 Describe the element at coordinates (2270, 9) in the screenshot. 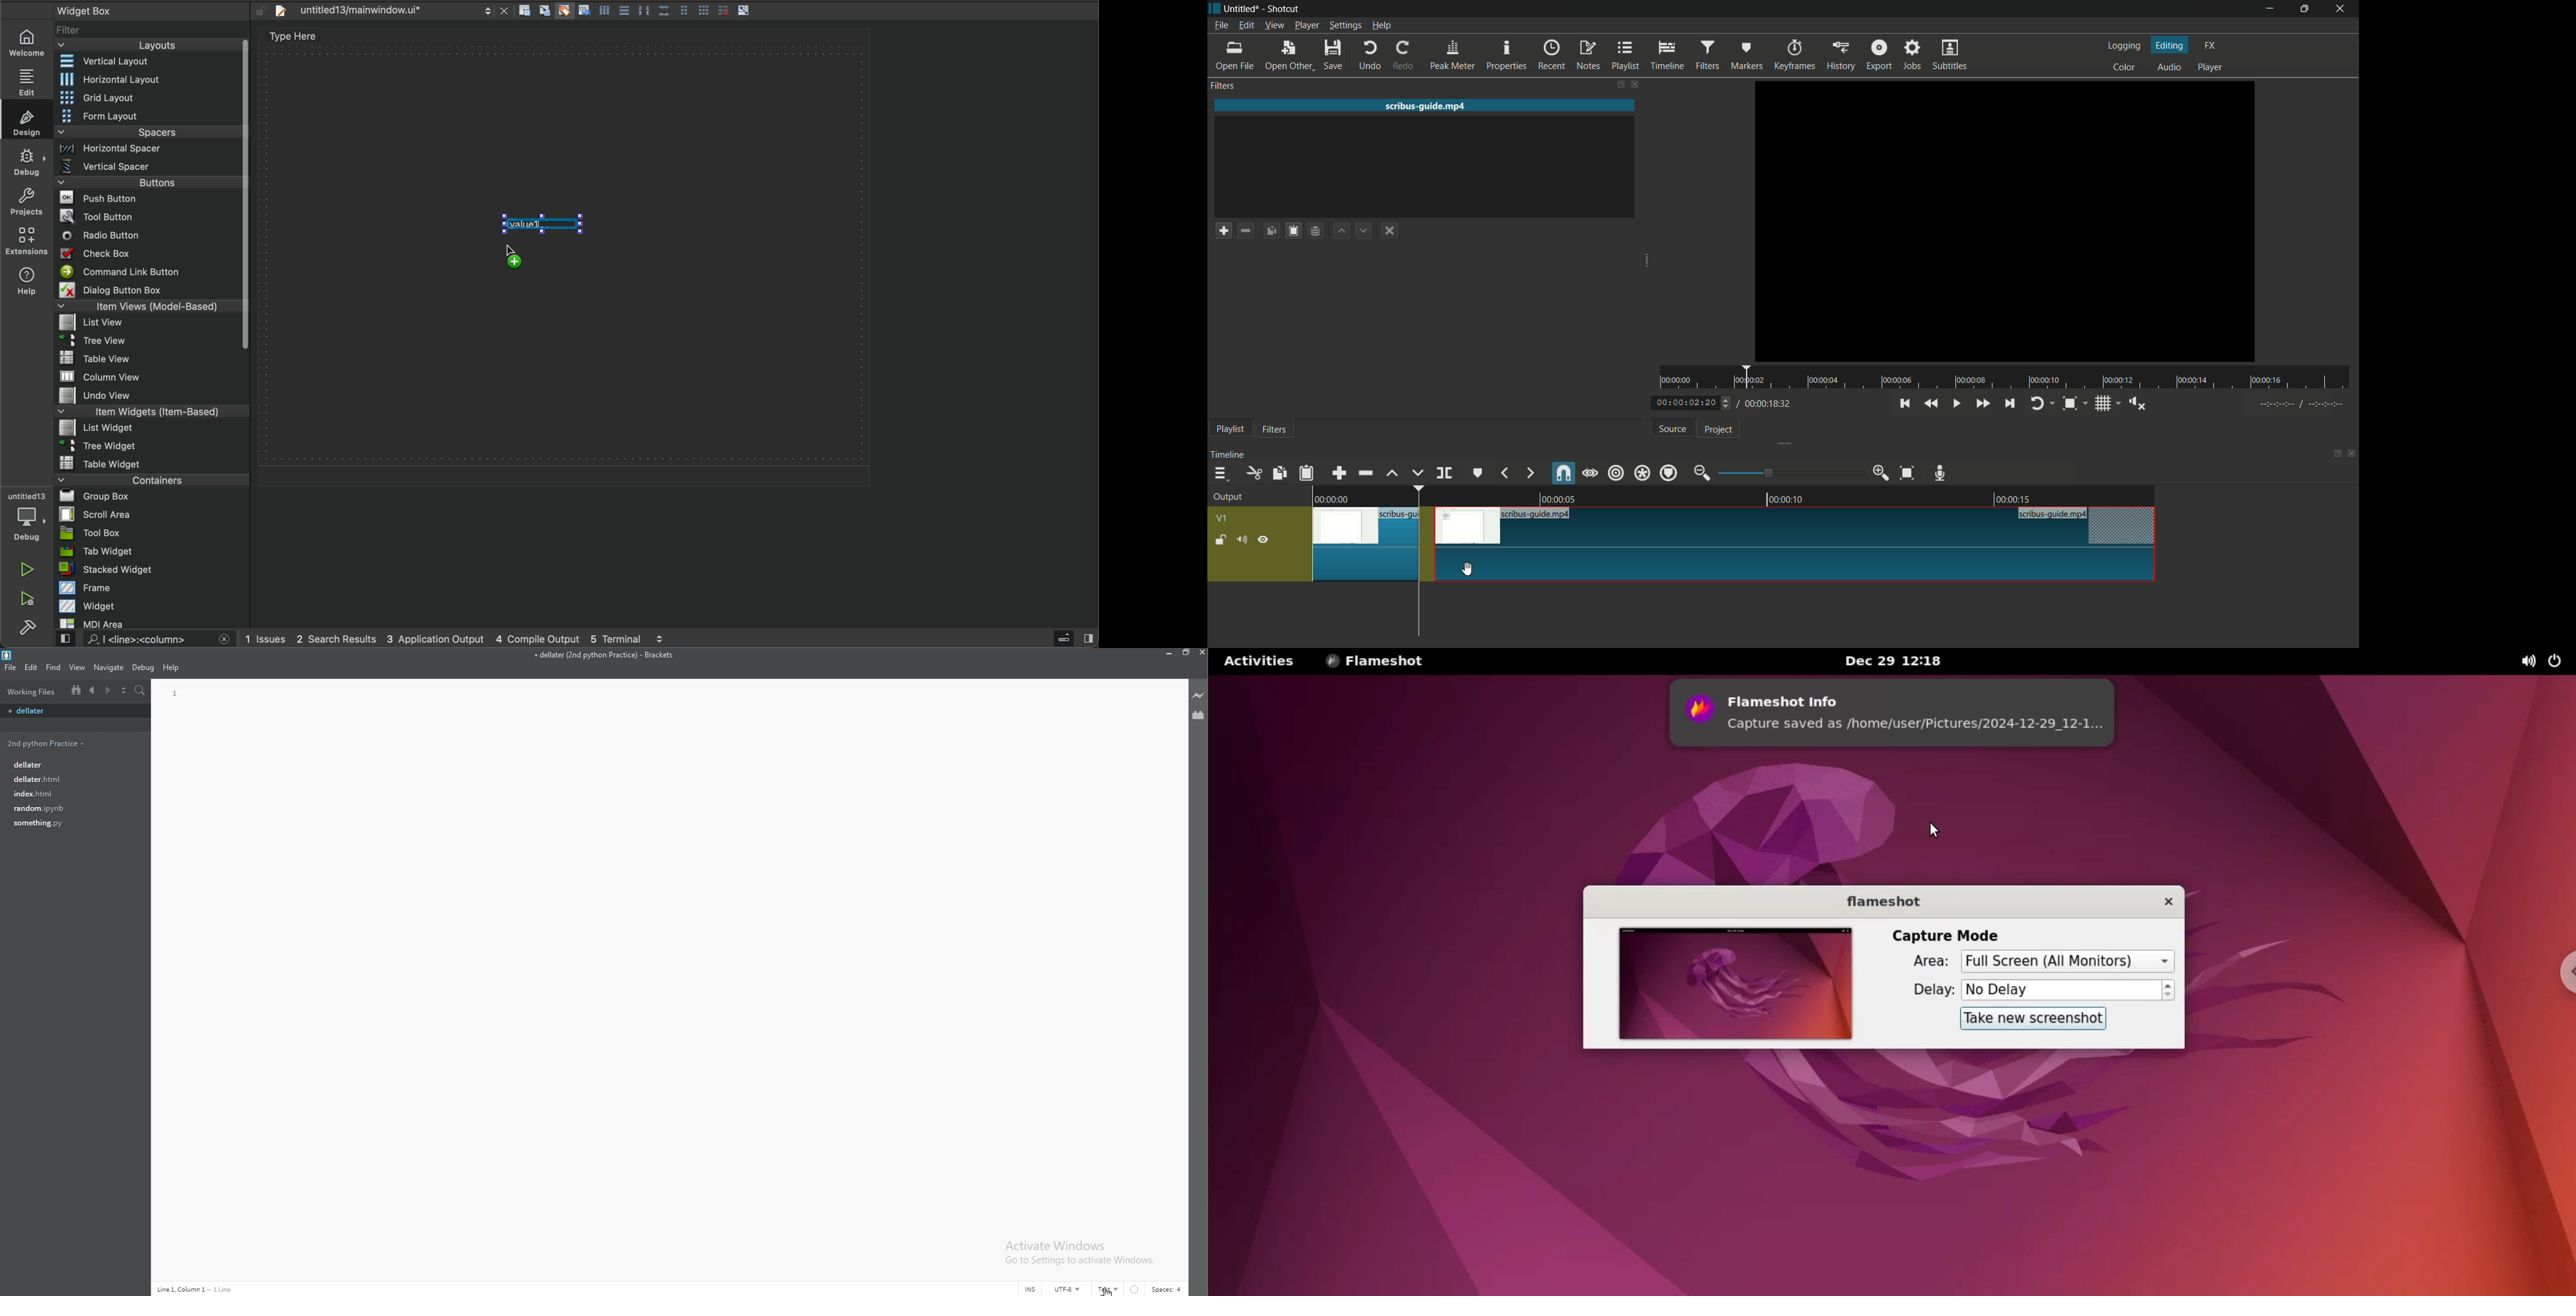

I see `minimize` at that location.